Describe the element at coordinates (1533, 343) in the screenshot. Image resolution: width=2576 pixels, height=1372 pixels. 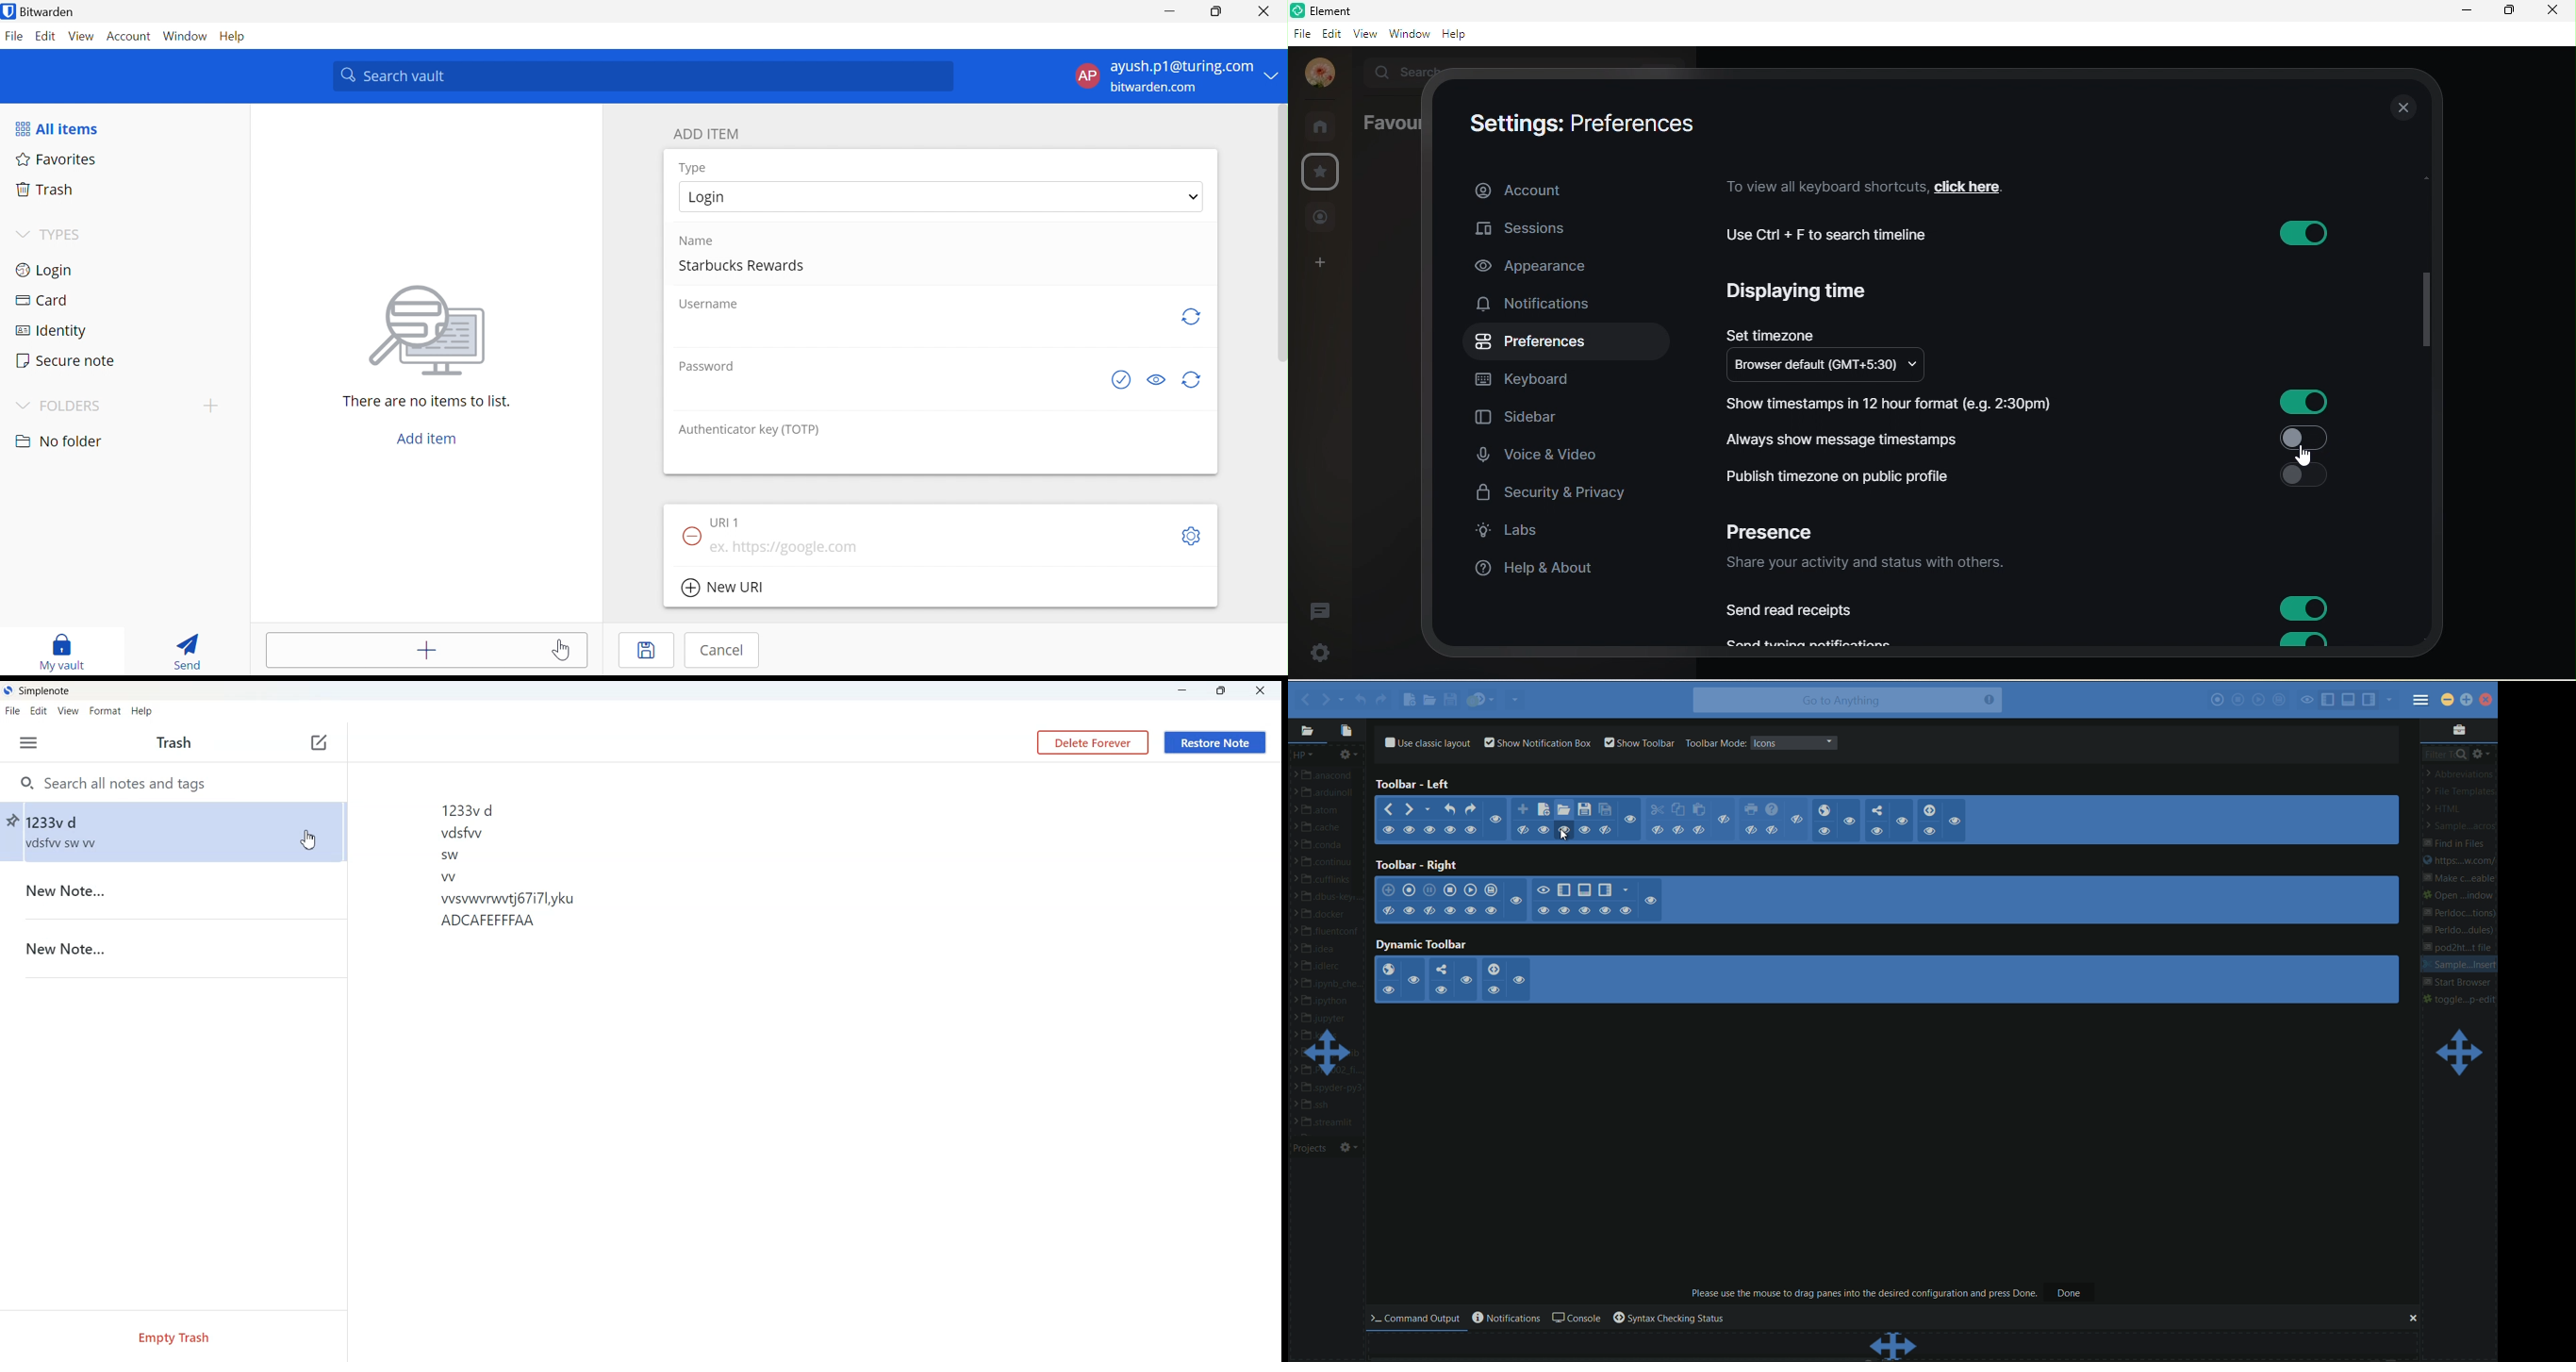
I see `preference` at that location.